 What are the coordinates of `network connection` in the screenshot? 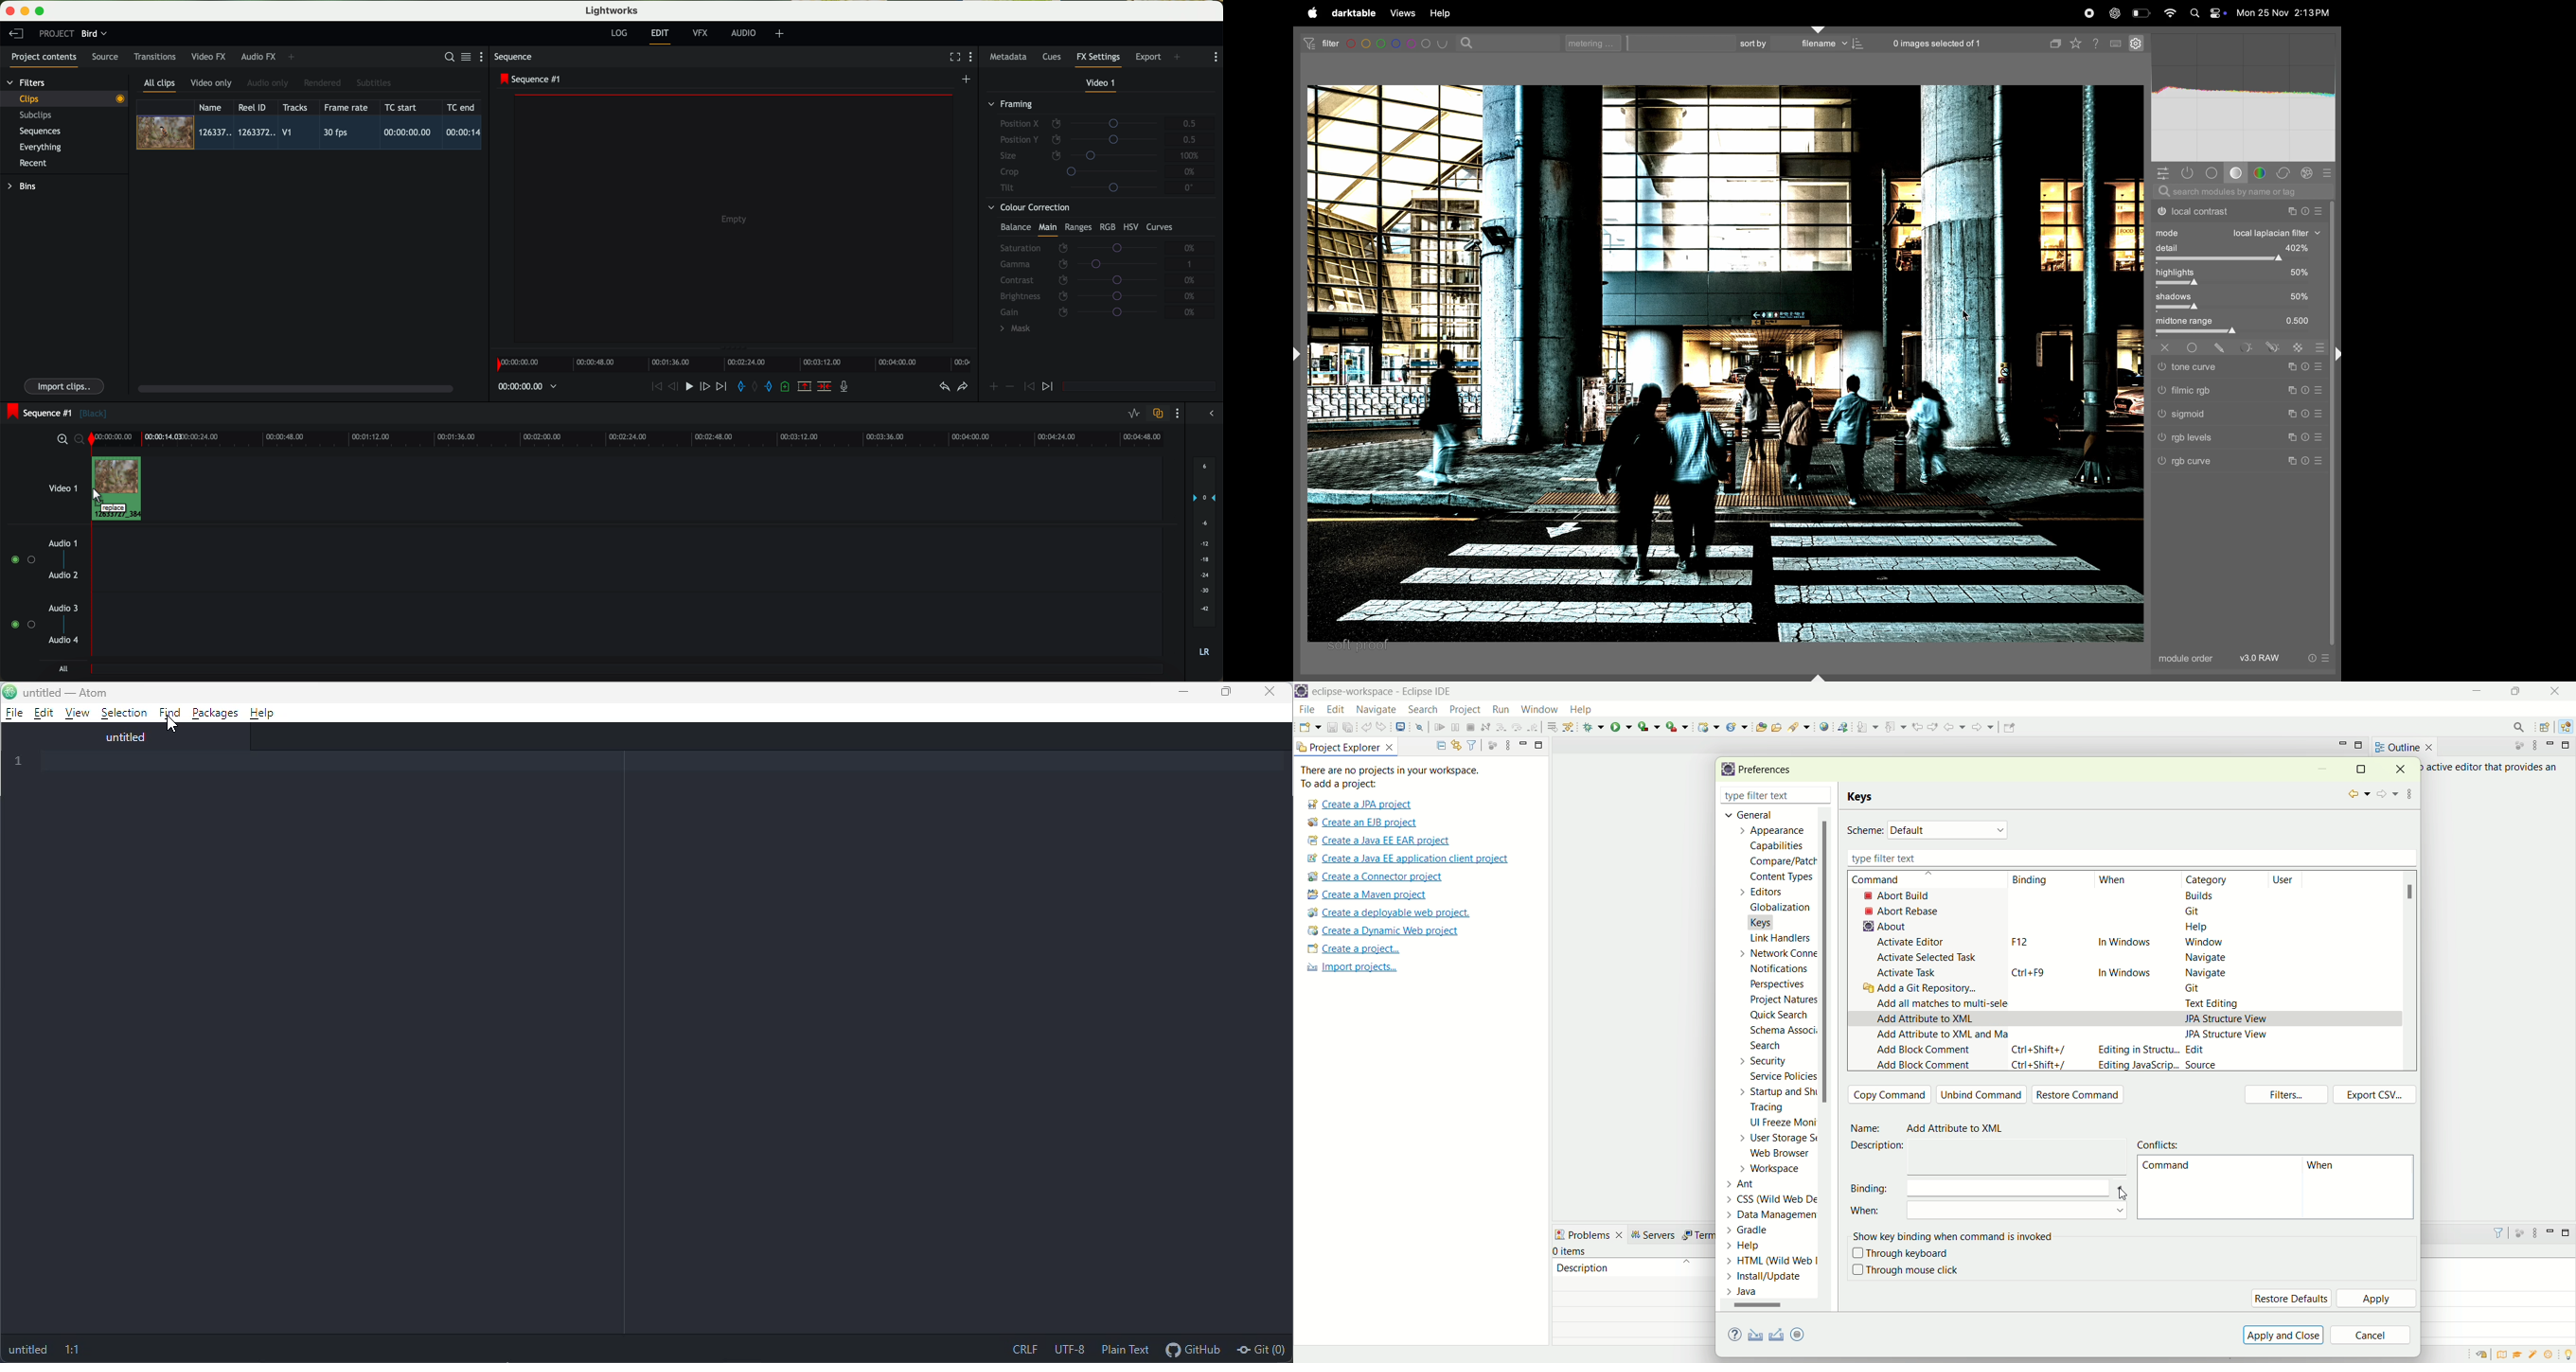 It's located at (1775, 953).